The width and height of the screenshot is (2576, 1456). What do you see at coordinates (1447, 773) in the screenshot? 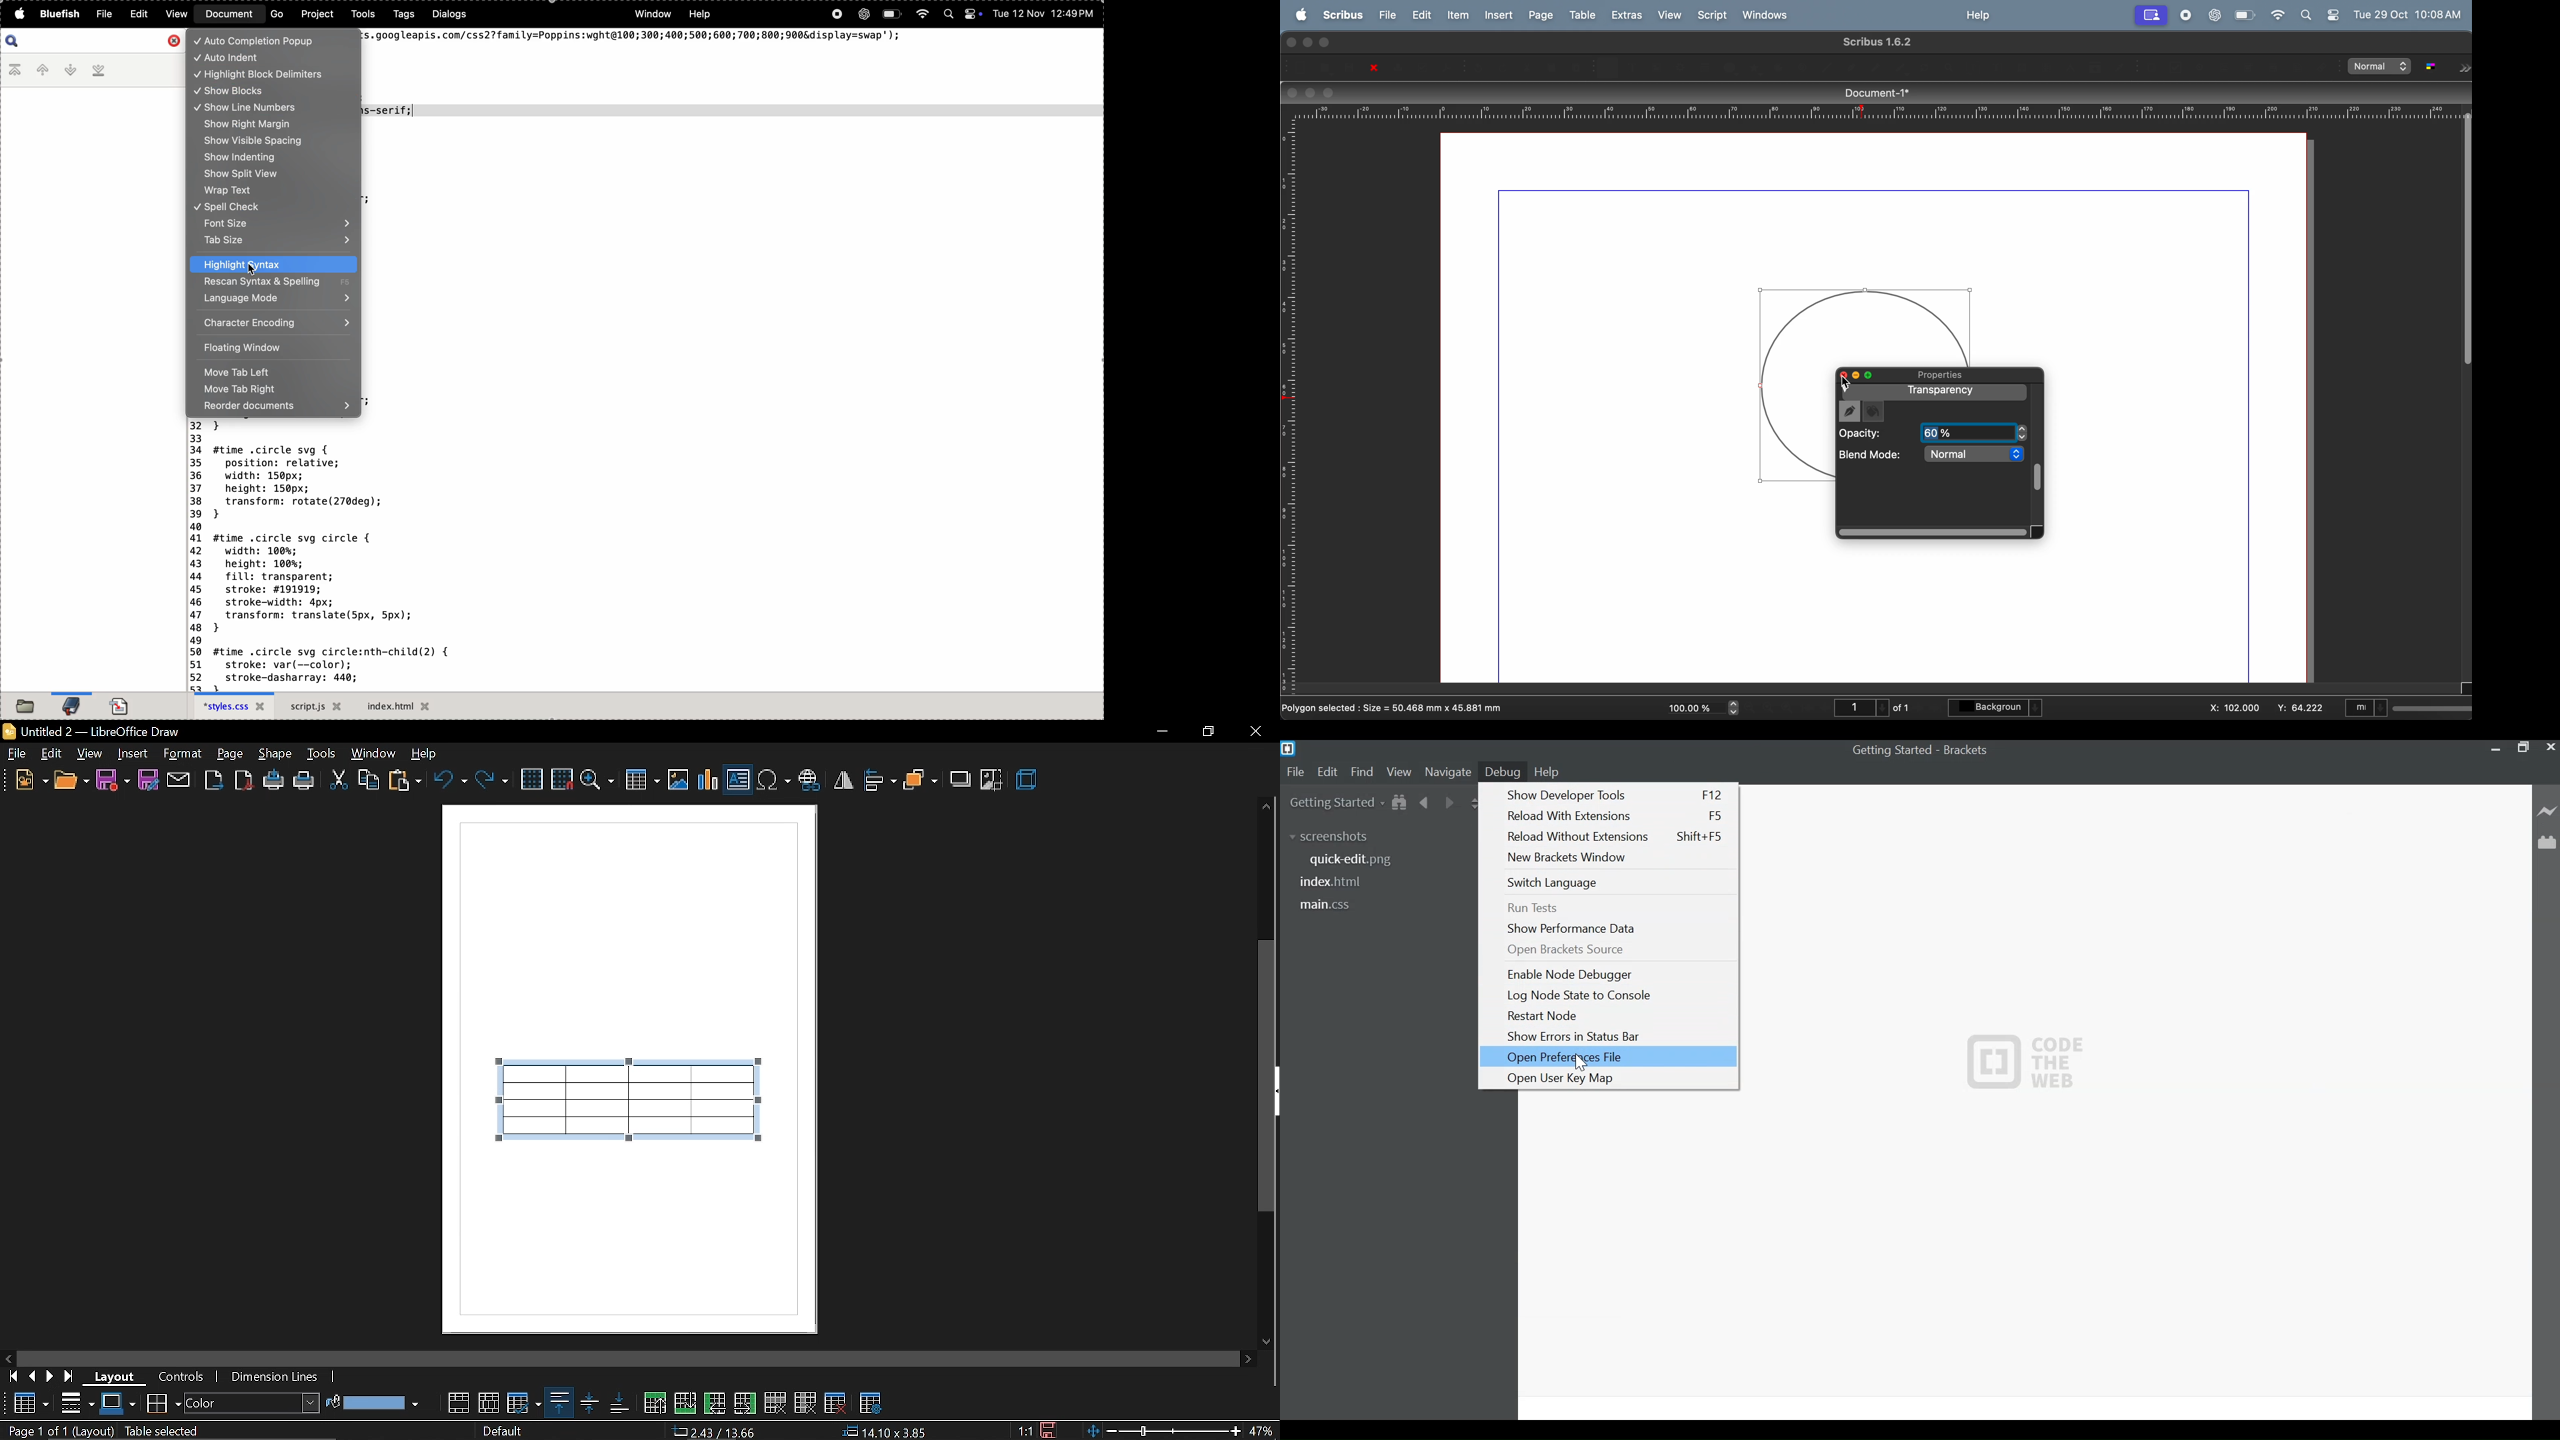
I see `Navigate` at bounding box center [1447, 773].